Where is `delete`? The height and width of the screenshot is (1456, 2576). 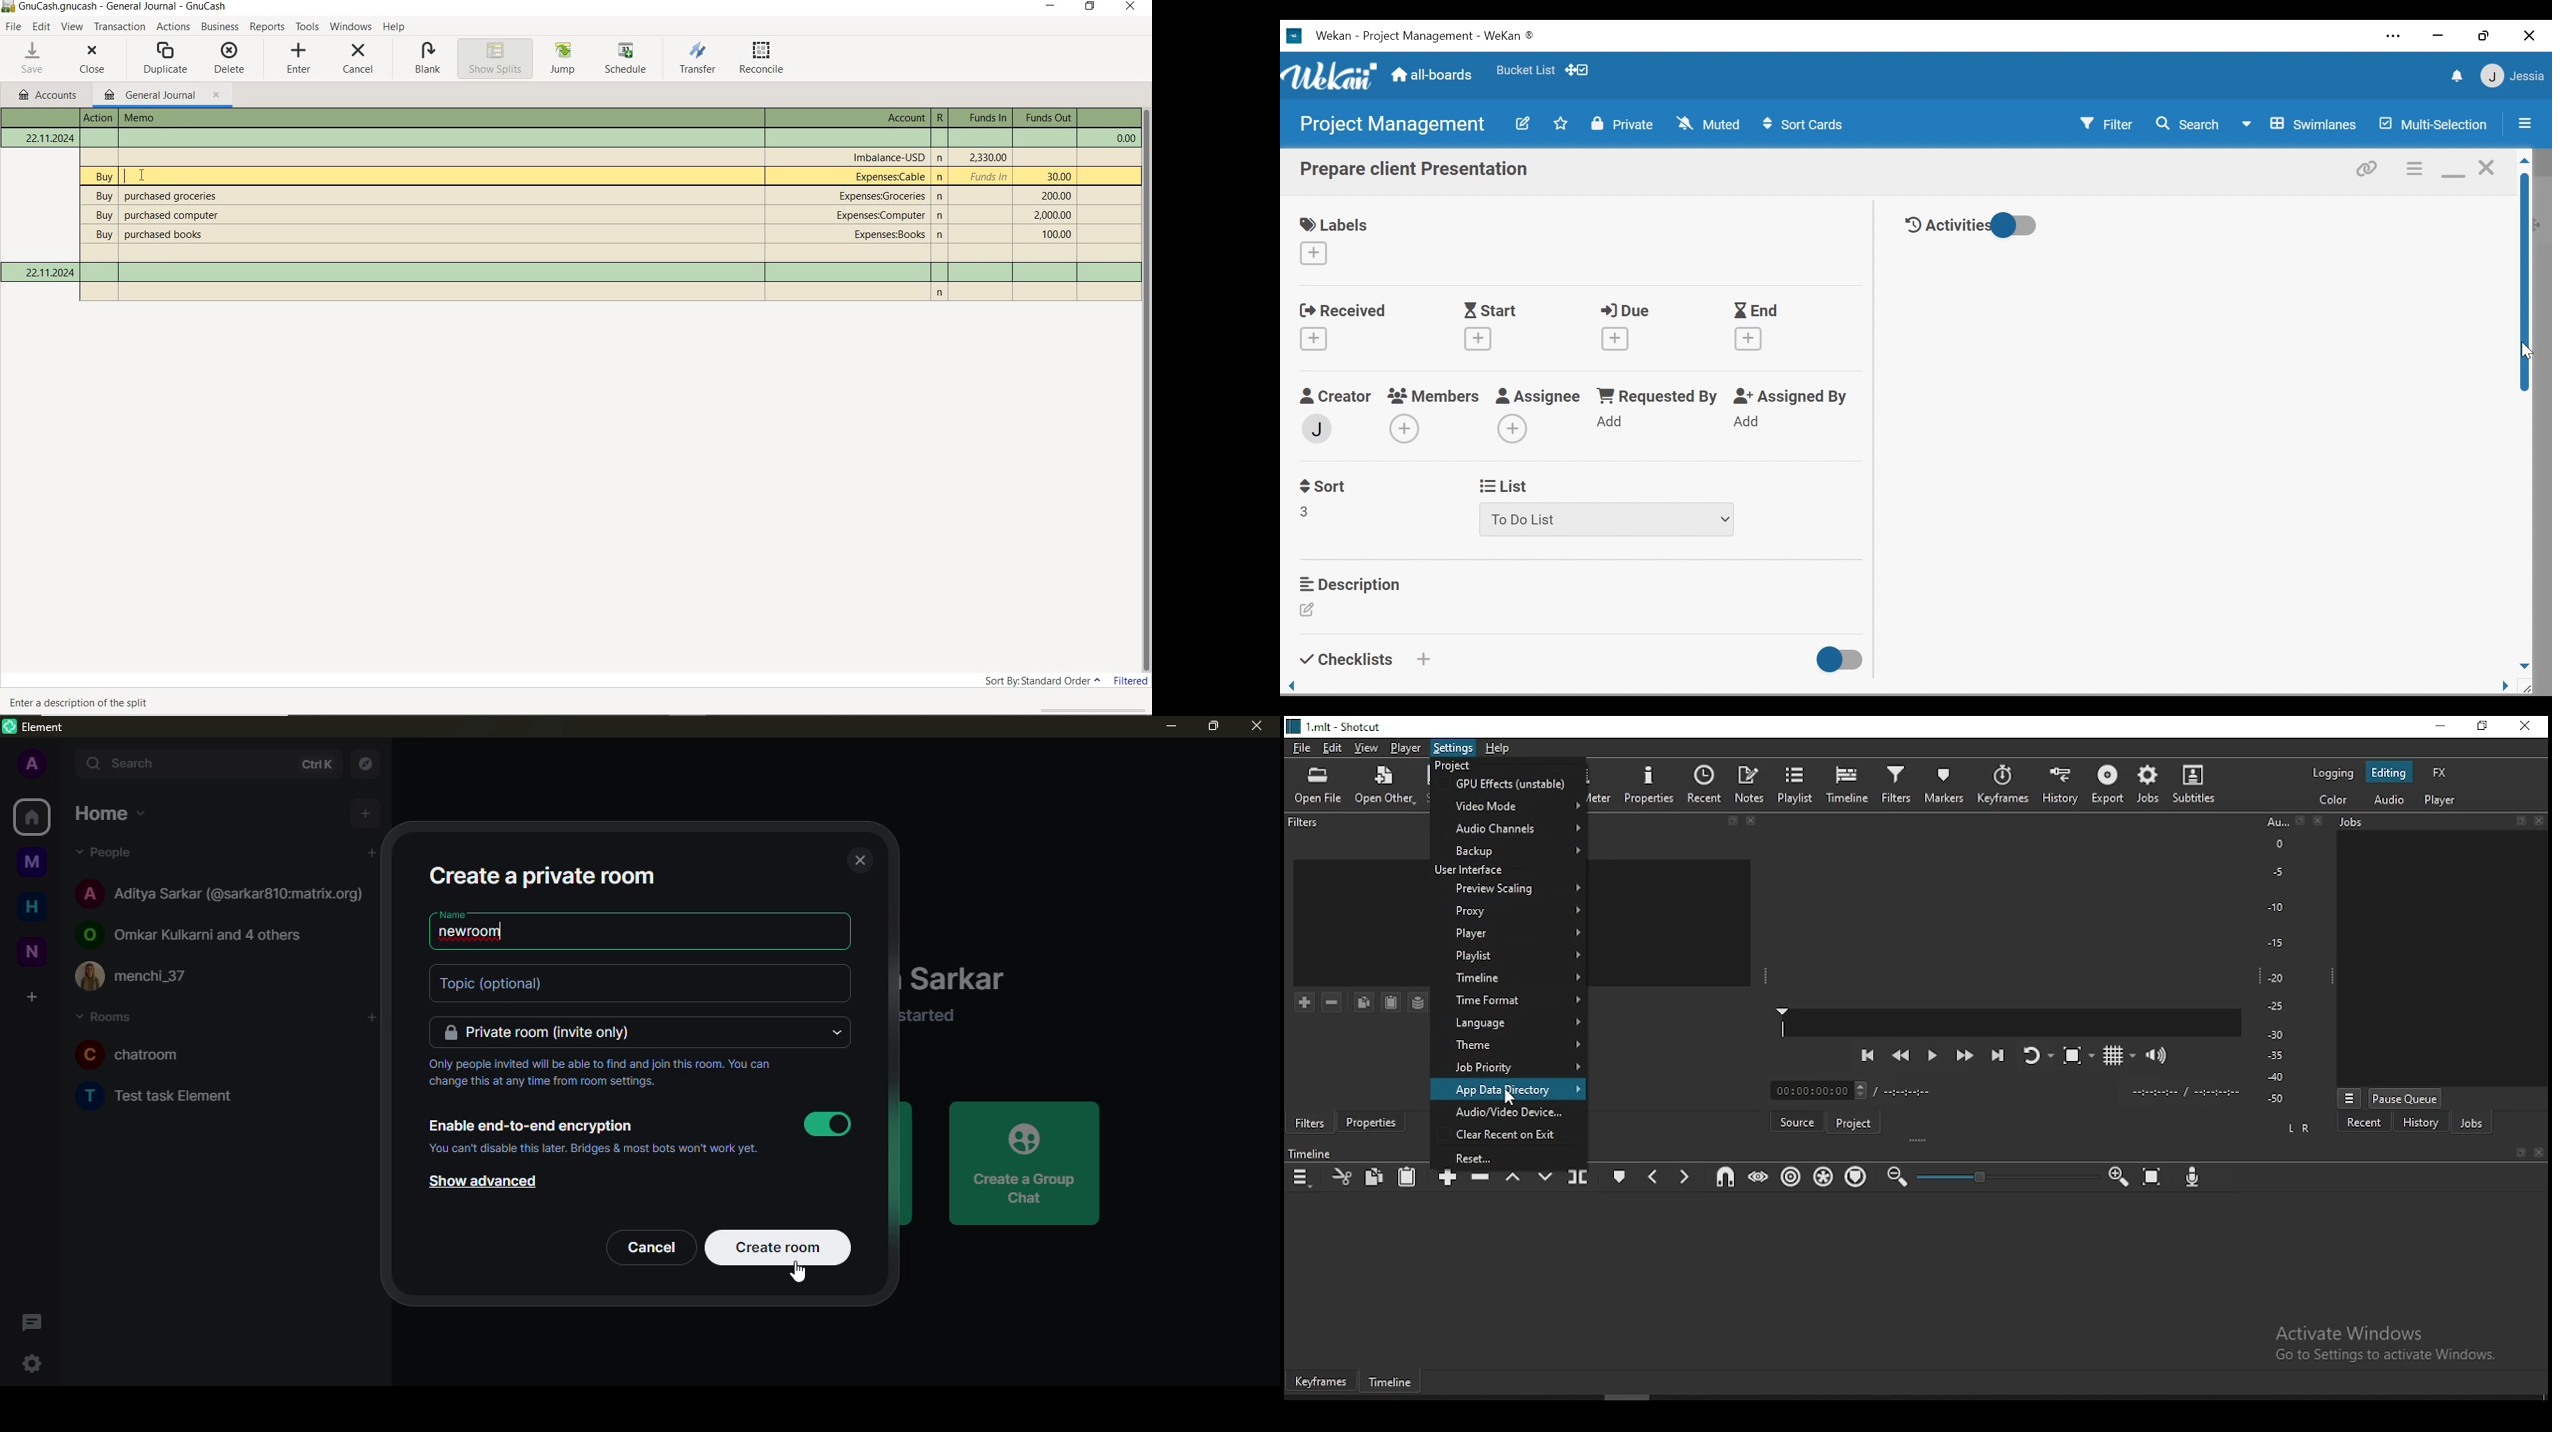
delete is located at coordinates (228, 59).